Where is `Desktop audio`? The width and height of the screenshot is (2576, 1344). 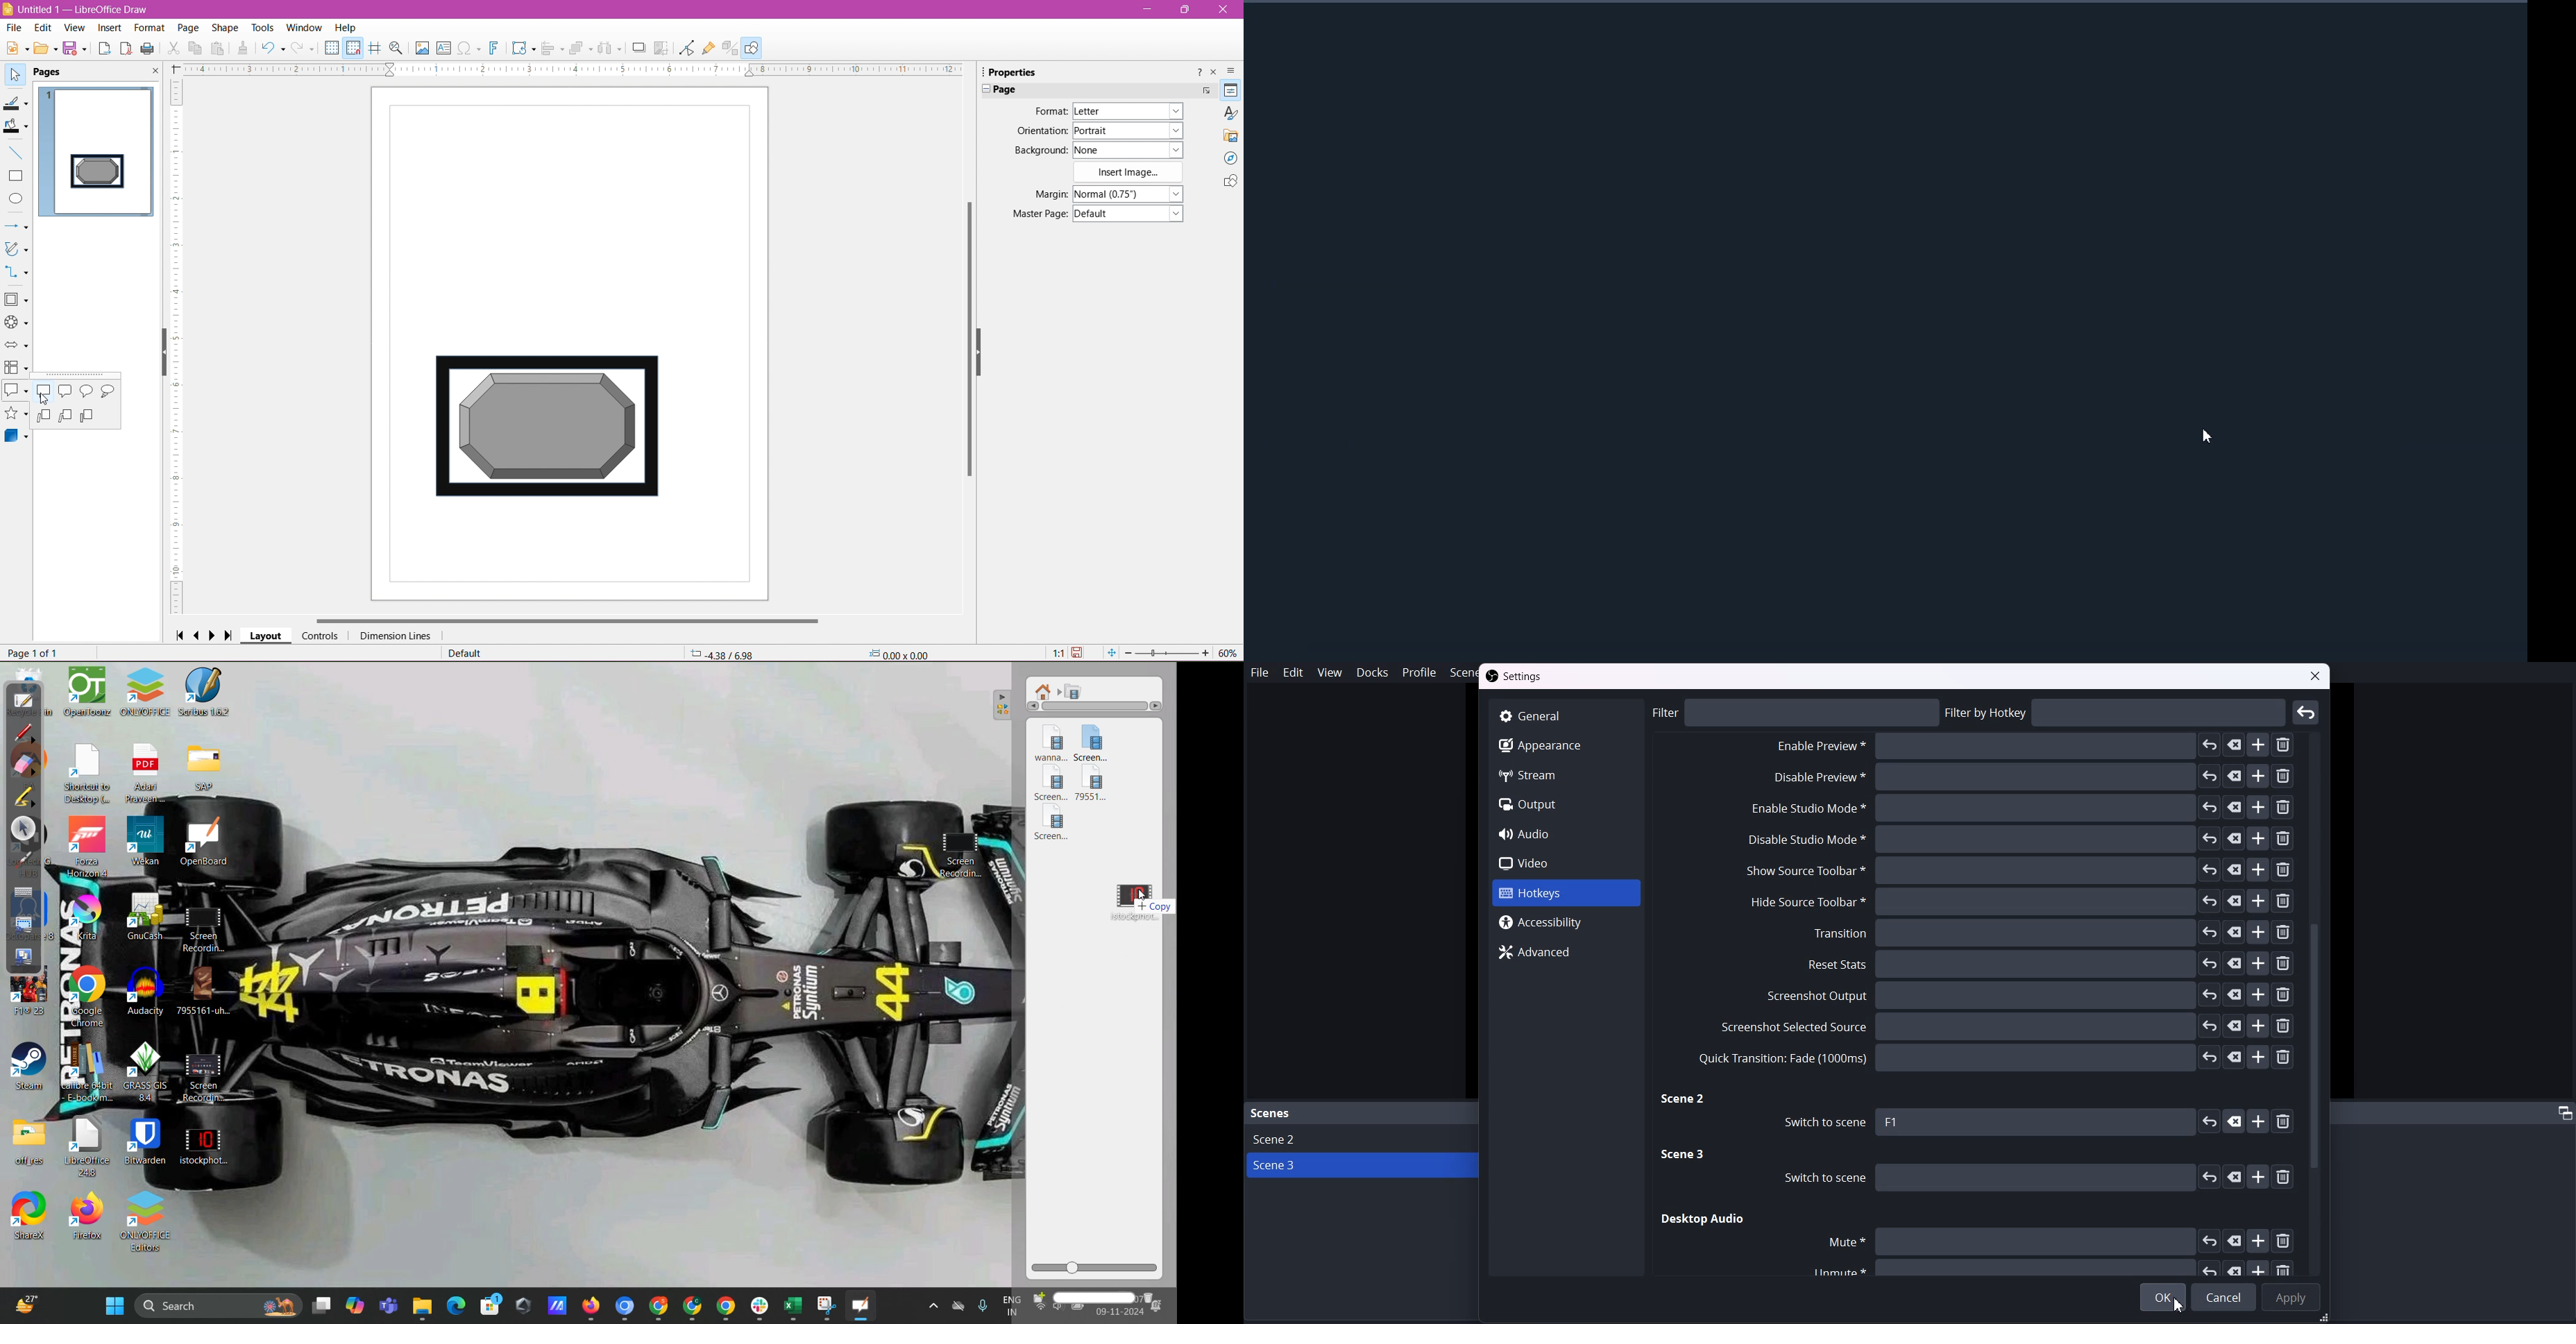
Desktop audio is located at coordinates (1704, 1219).